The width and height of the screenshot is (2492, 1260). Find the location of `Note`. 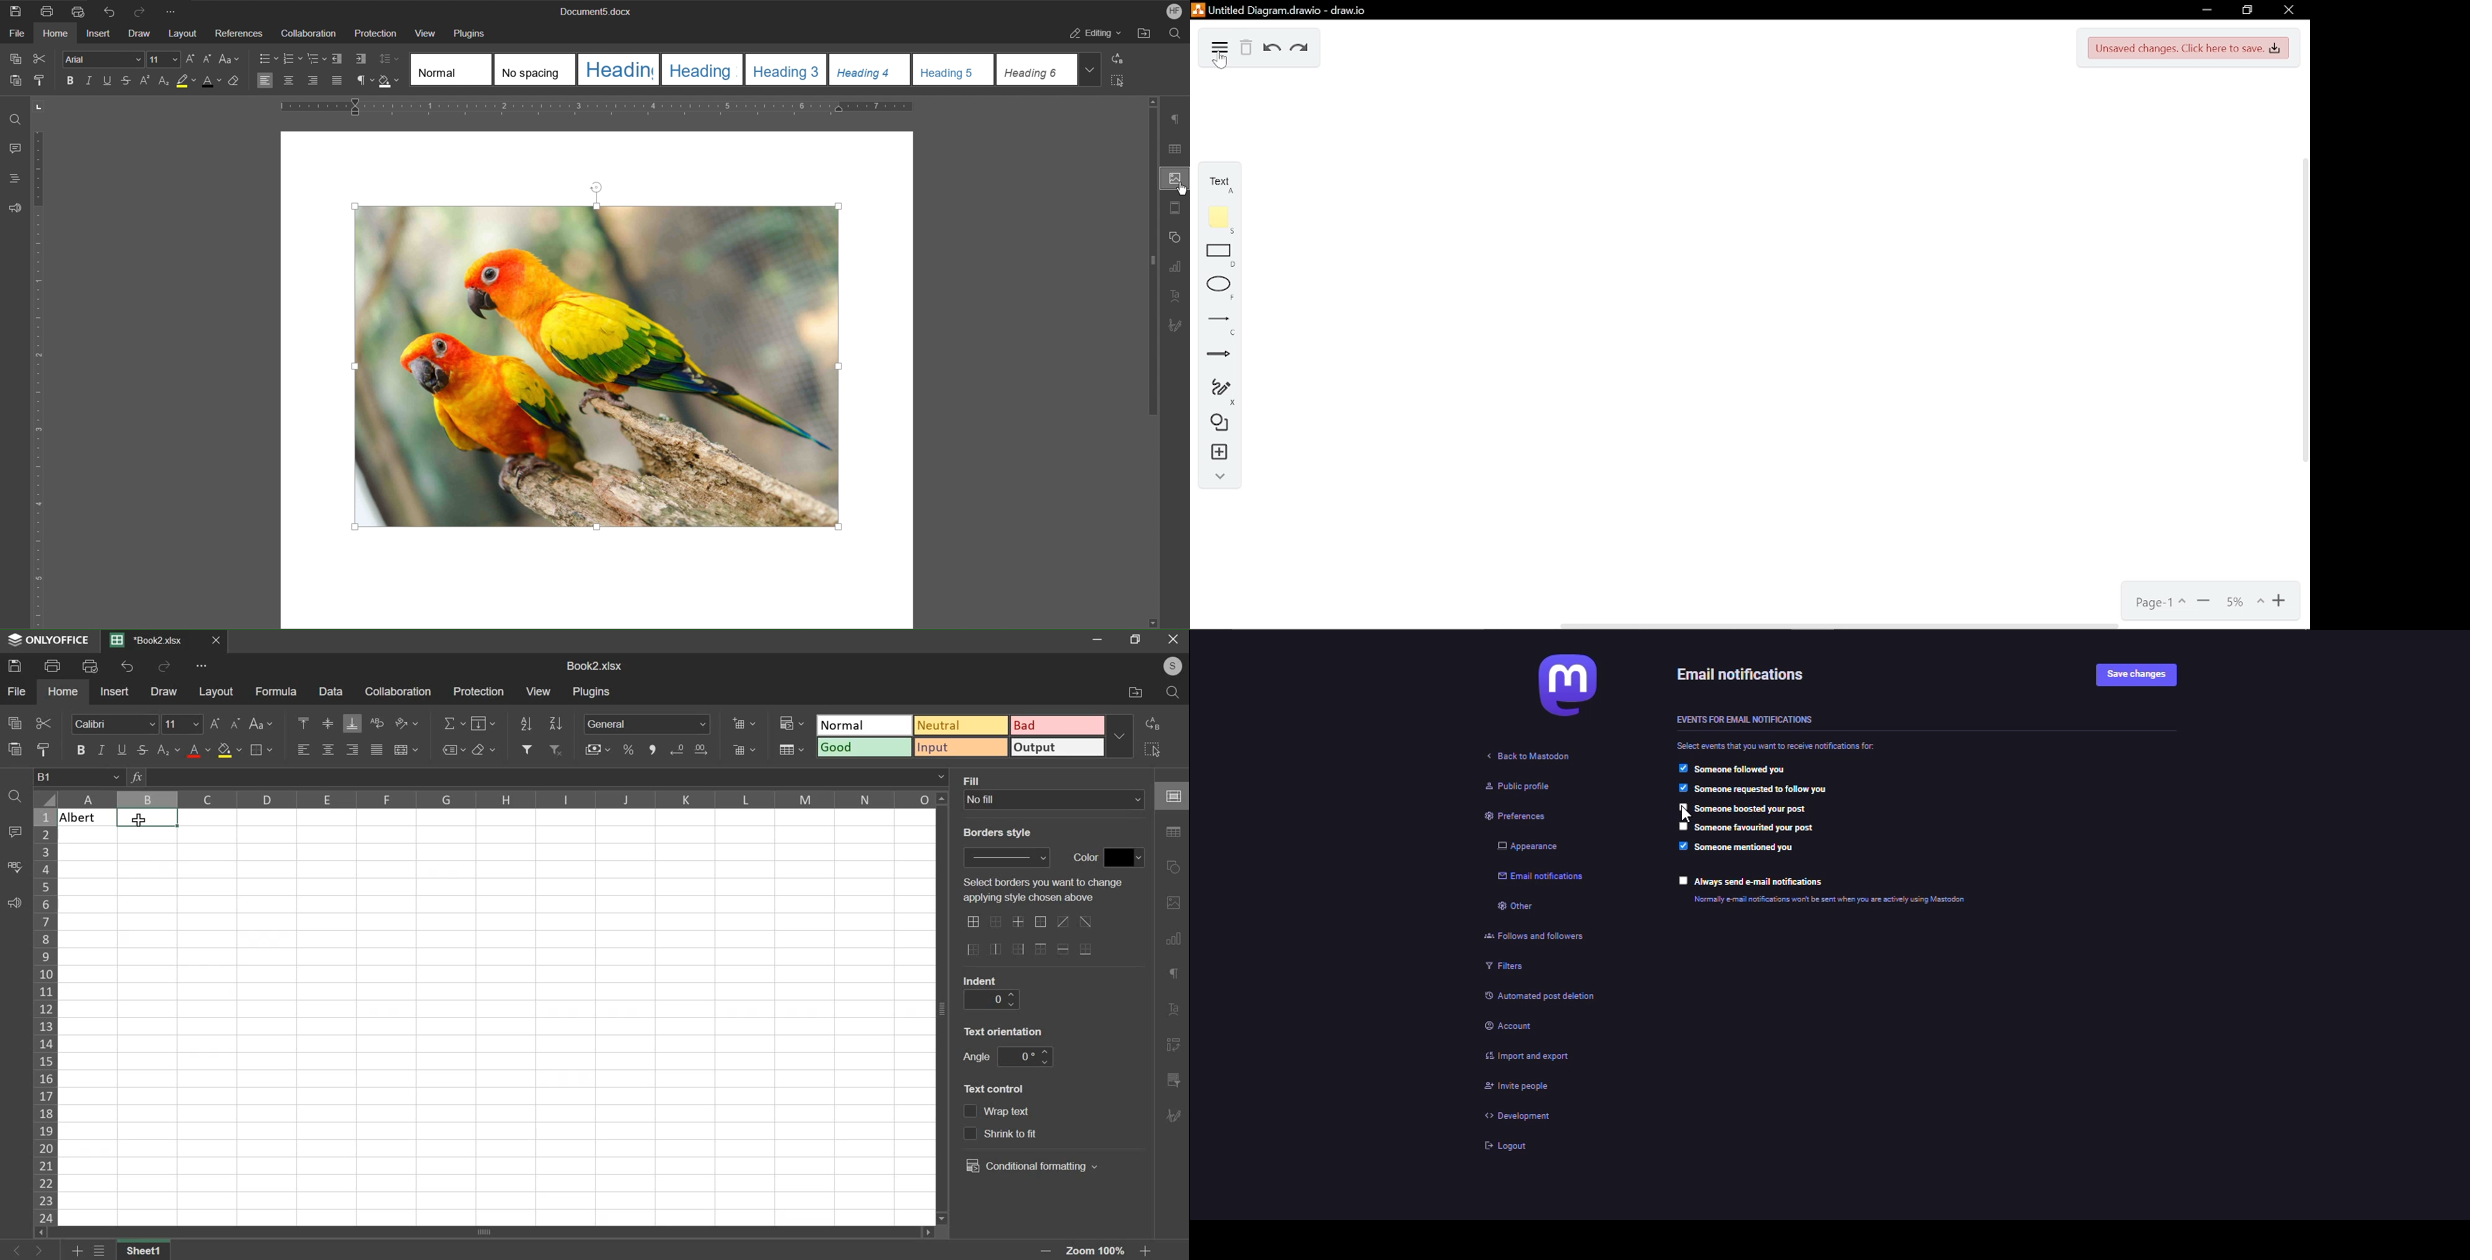

Note is located at coordinates (1214, 220).